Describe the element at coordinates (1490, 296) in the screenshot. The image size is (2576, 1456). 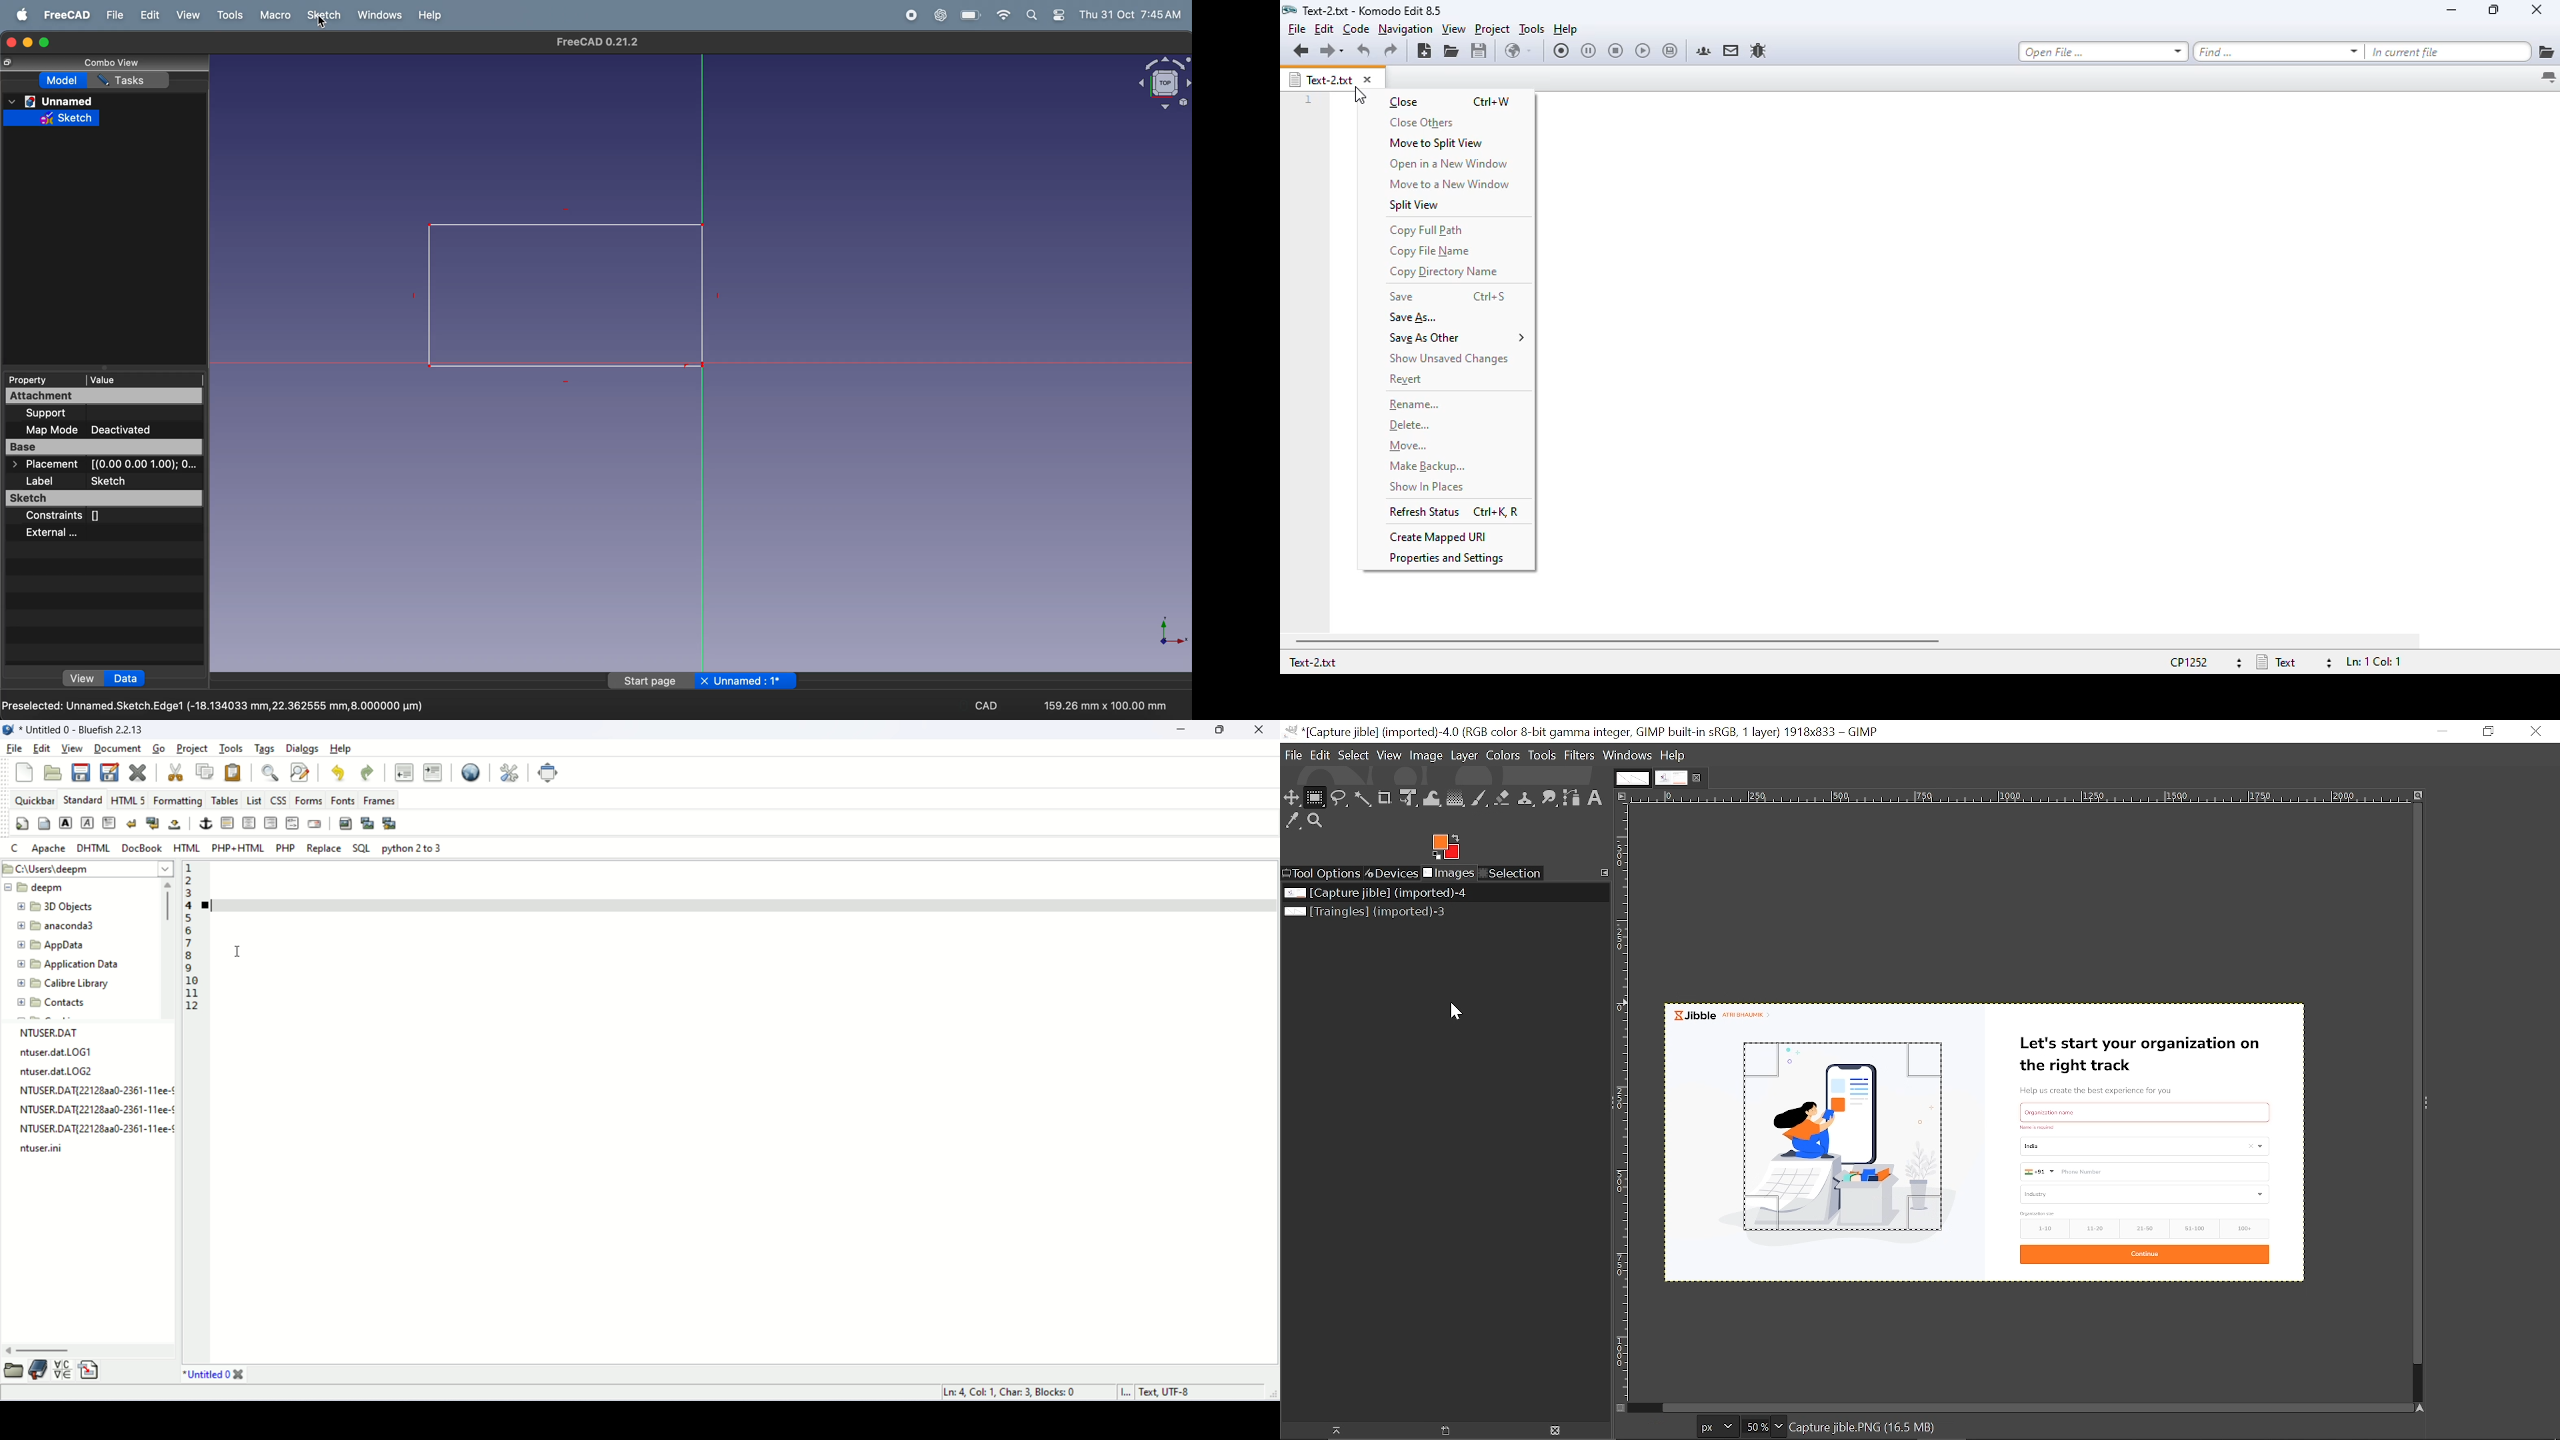
I see `shortcut for save` at that location.